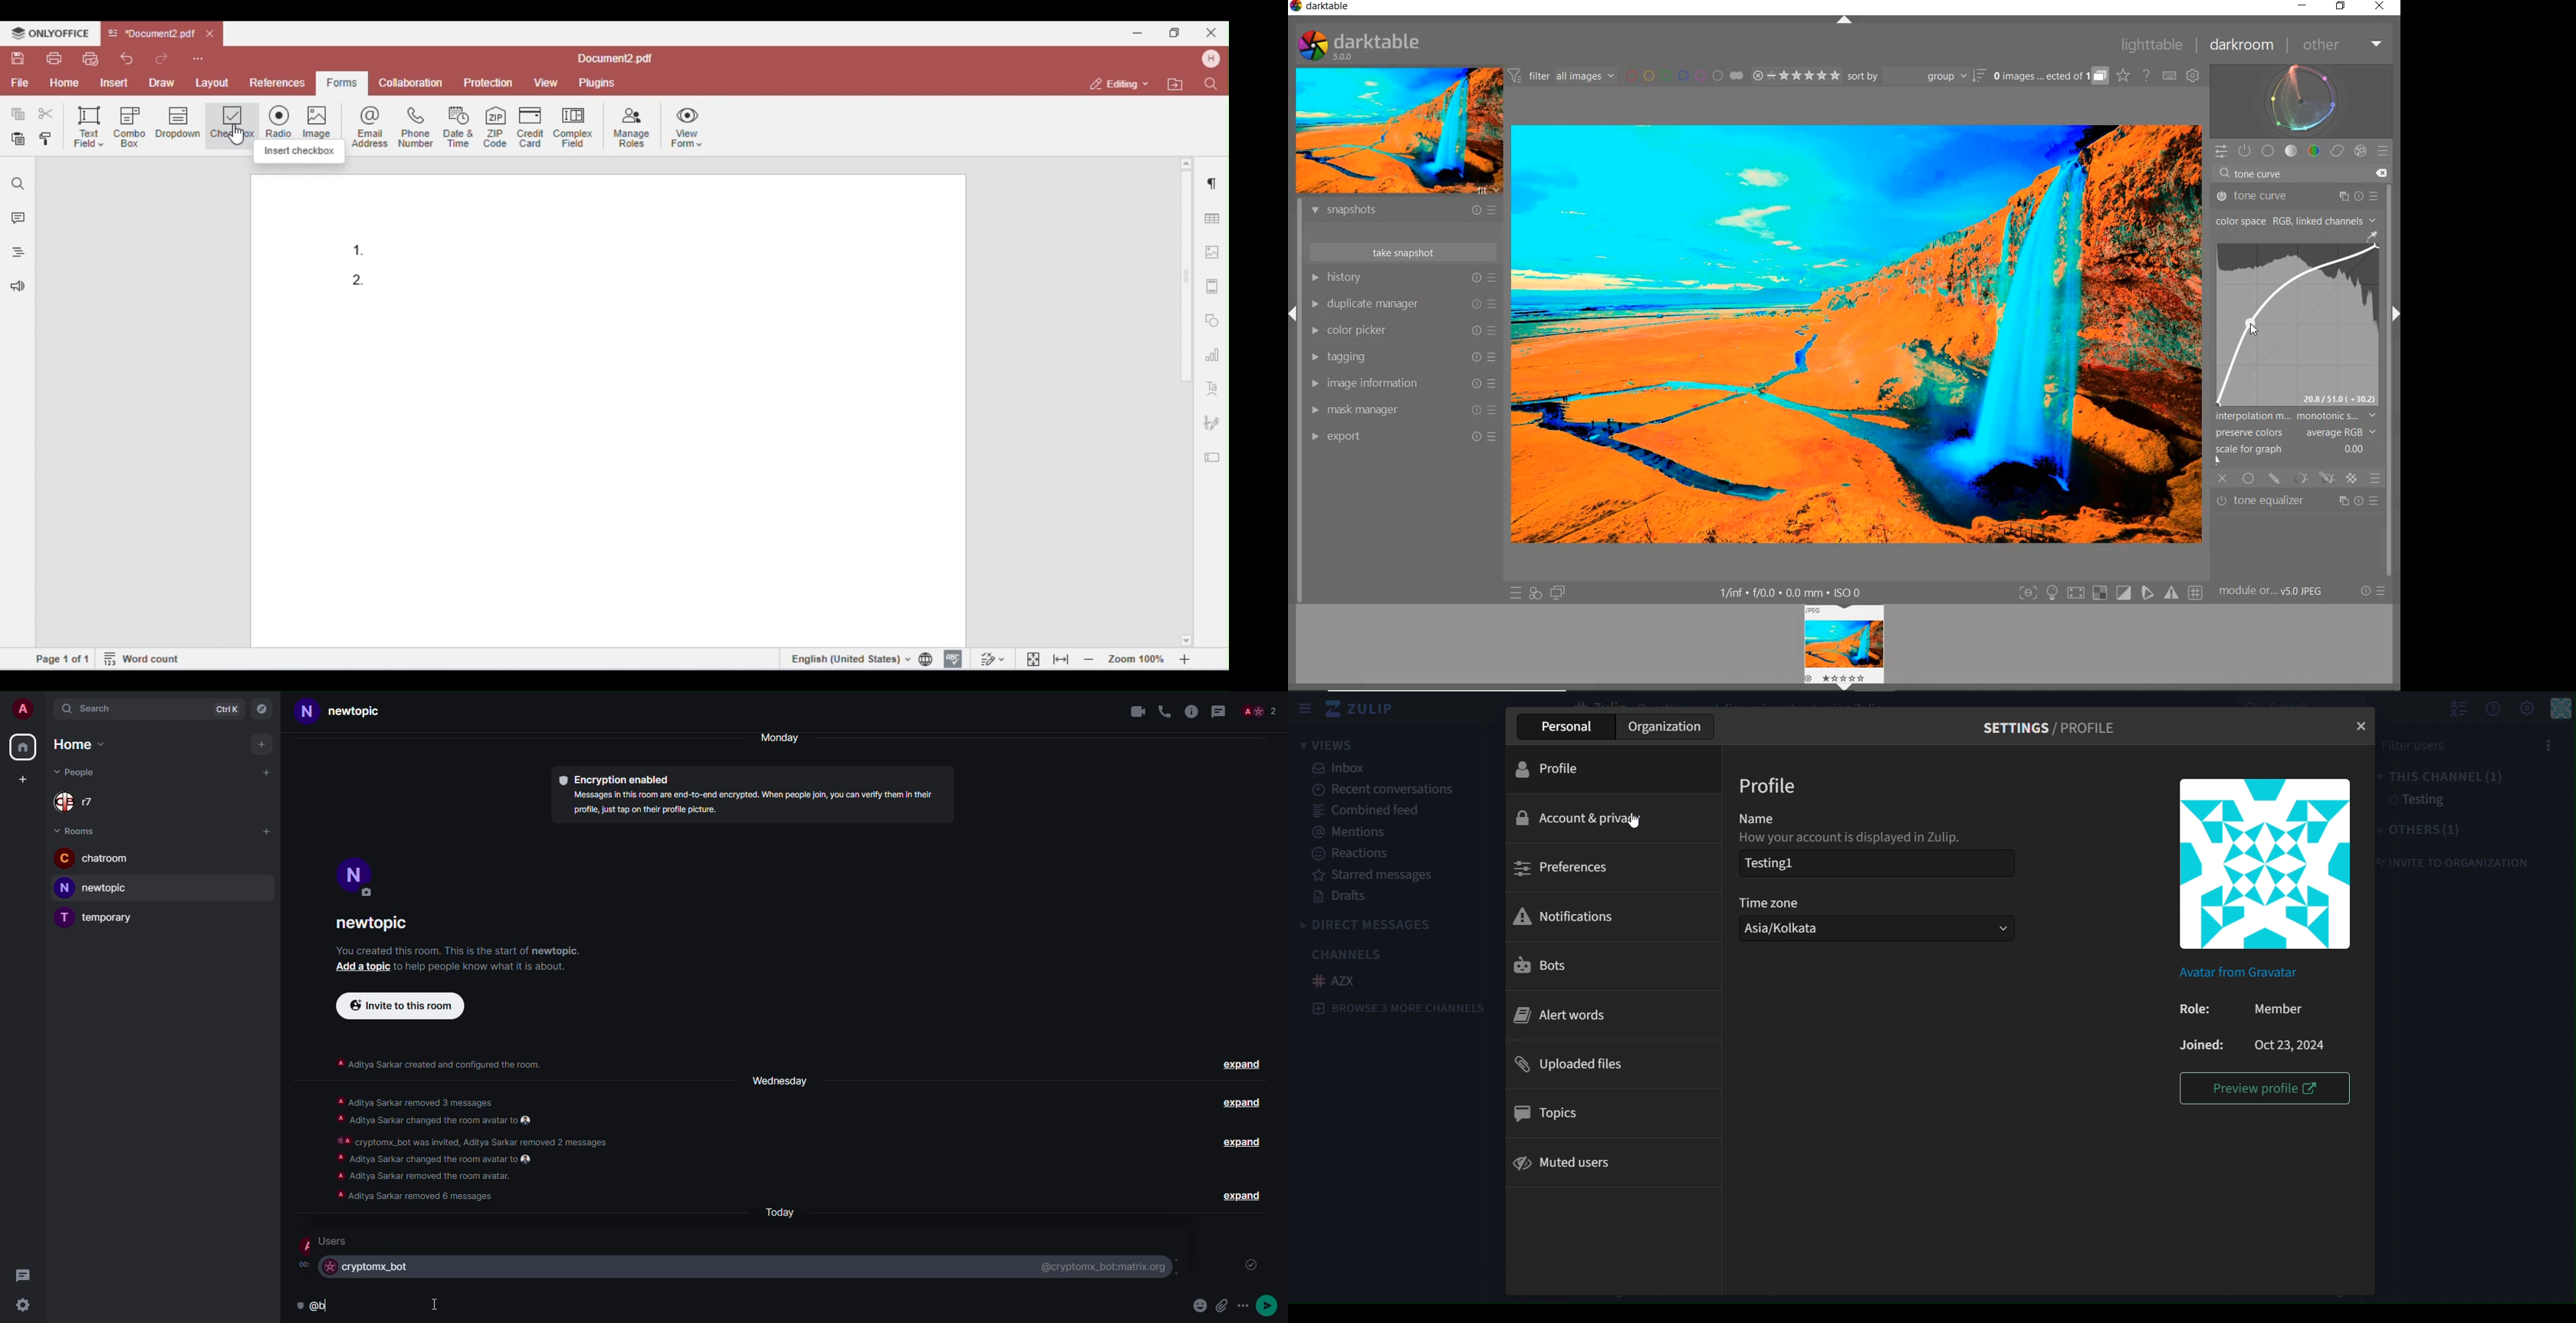 This screenshot has height=1344, width=2576. What do you see at coordinates (2243, 46) in the screenshot?
I see `darkroom` at bounding box center [2243, 46].